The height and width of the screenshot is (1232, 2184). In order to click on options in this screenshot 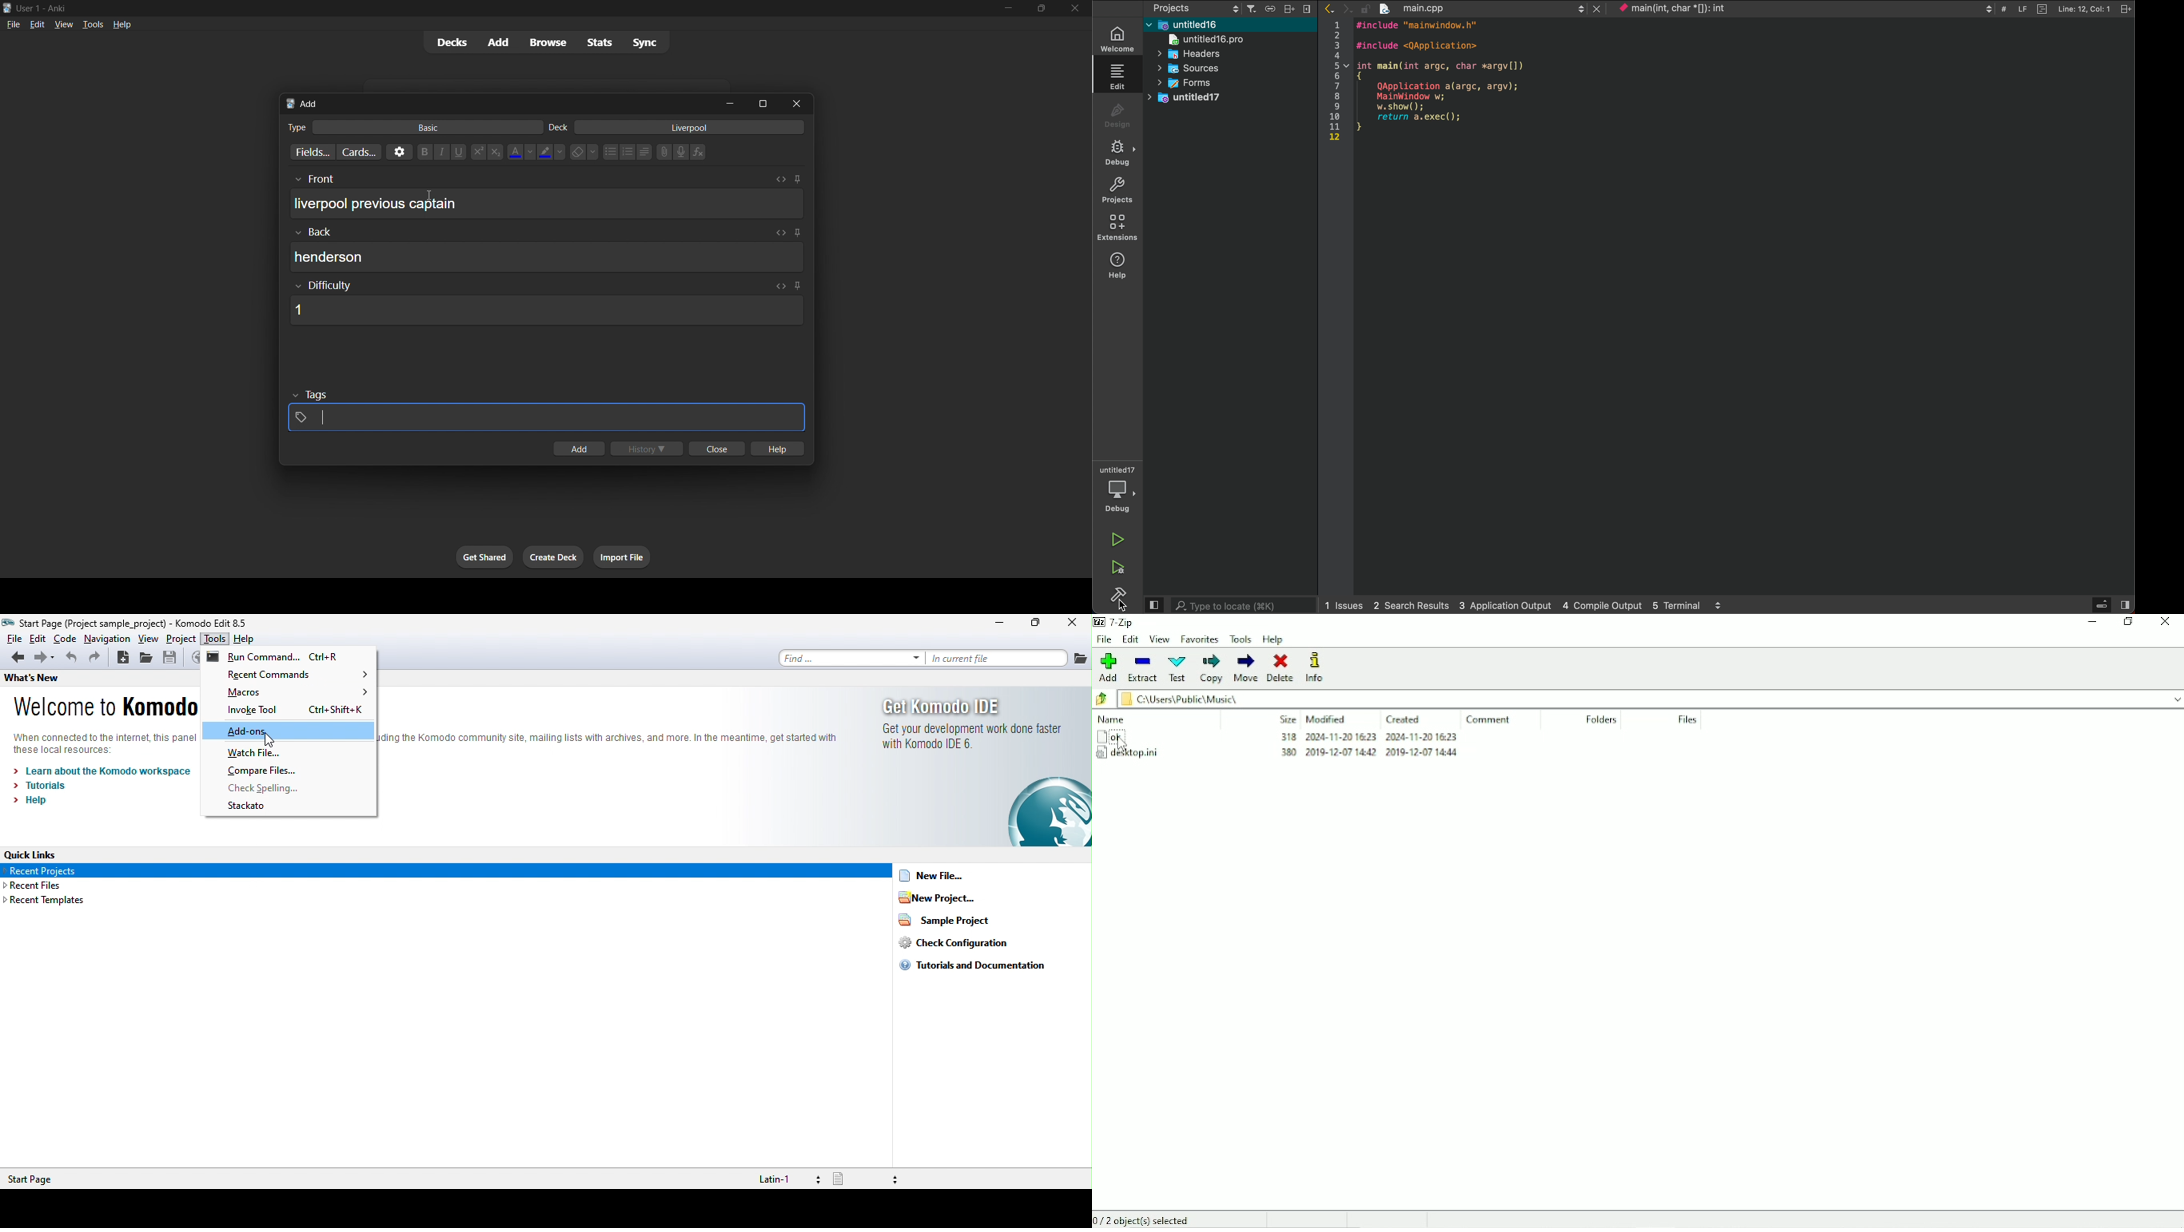, I will do `click(397, 151)`.